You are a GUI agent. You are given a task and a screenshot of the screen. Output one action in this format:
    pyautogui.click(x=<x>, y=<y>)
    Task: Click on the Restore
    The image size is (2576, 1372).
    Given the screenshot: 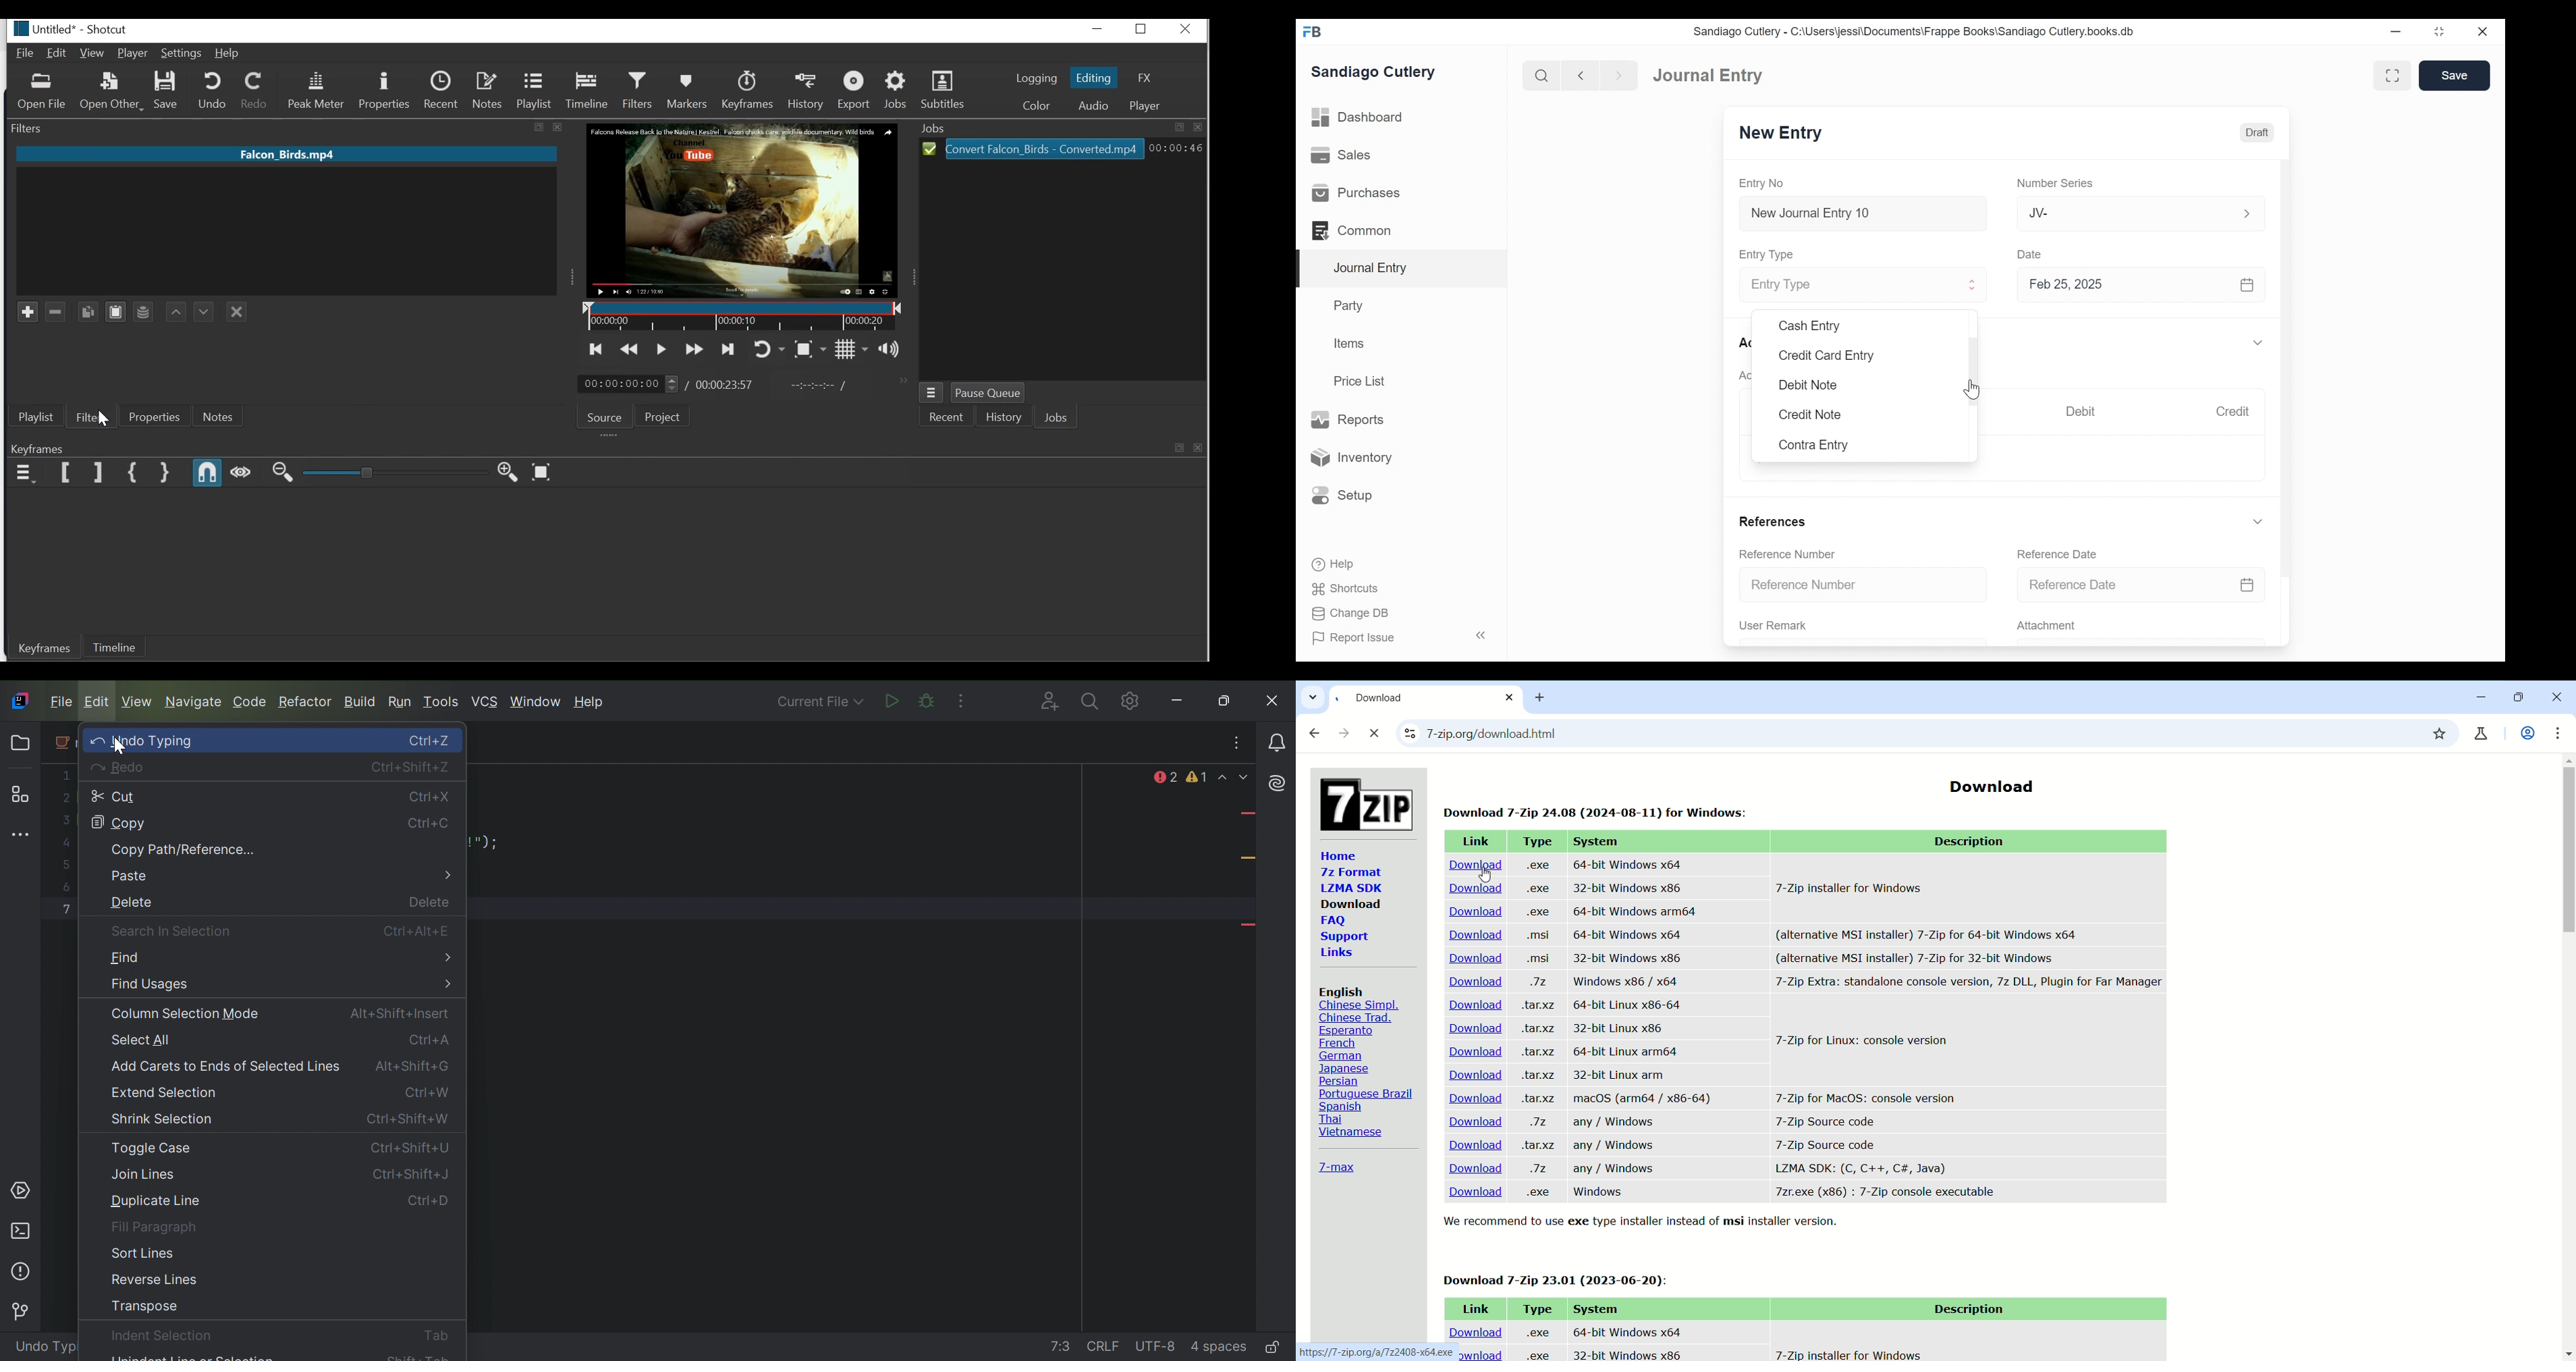 What is the action you would take?
    pyautogui.click(x=2439, y=33)
    